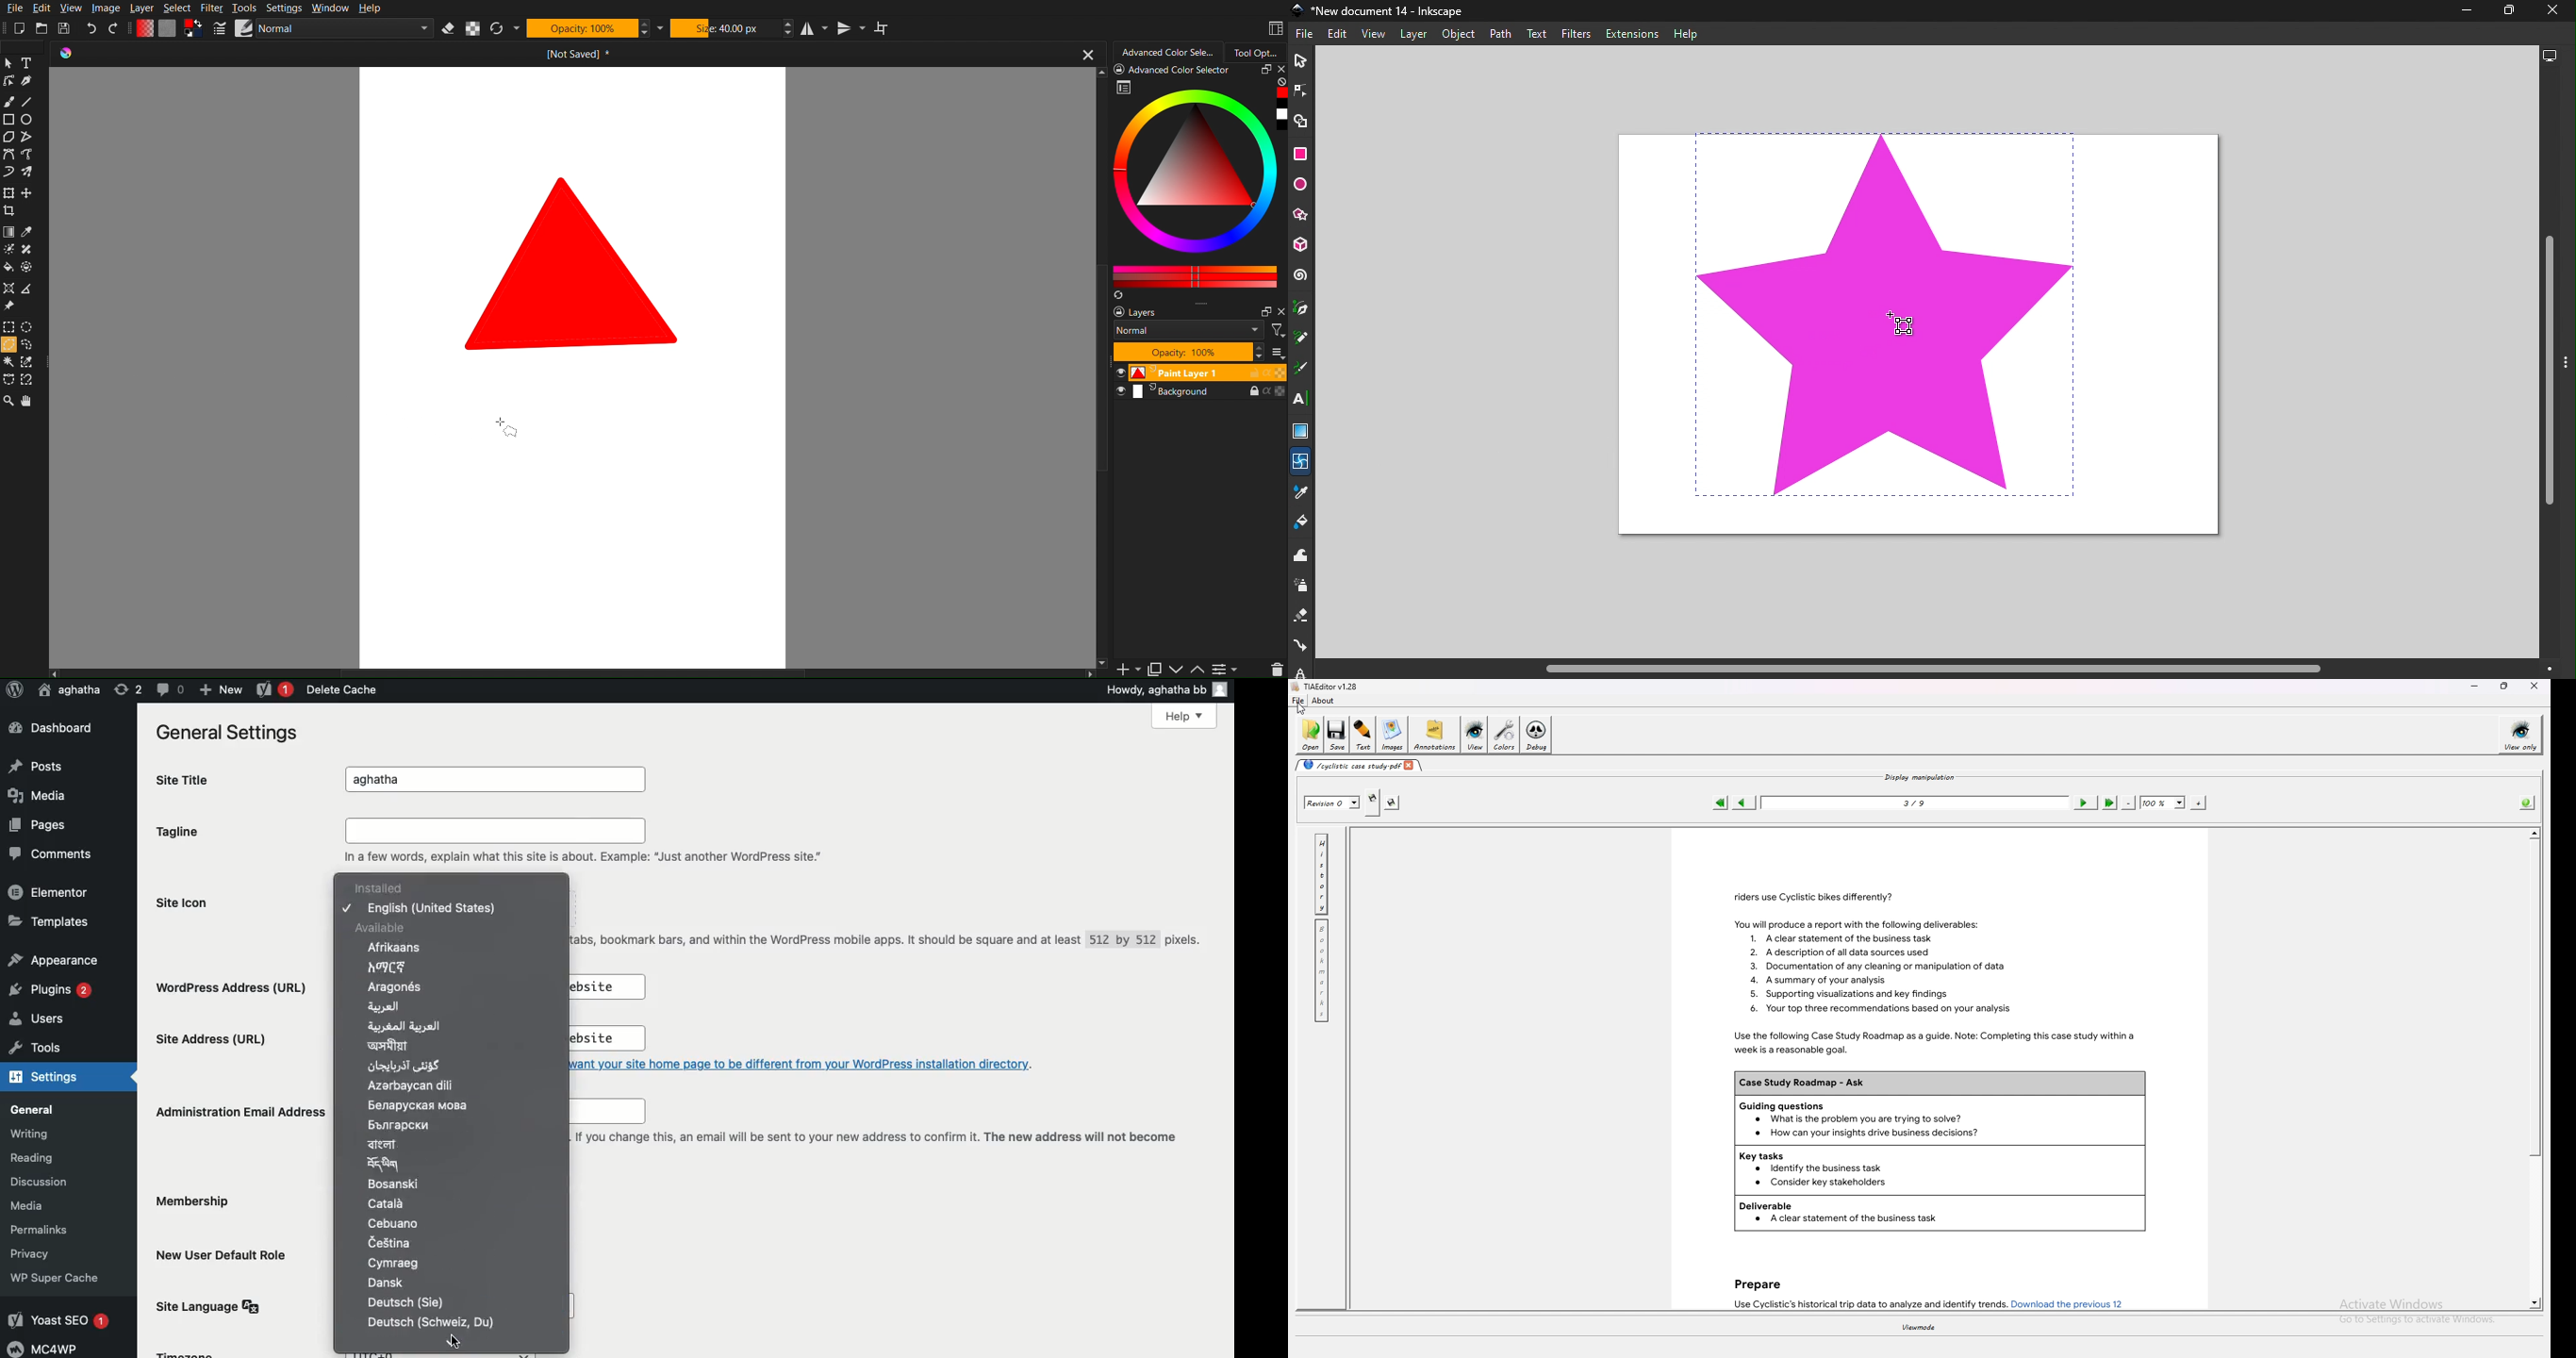  Describe the element at coordinates (42, 1079) in the screenshot. I see `Settings` at that location.